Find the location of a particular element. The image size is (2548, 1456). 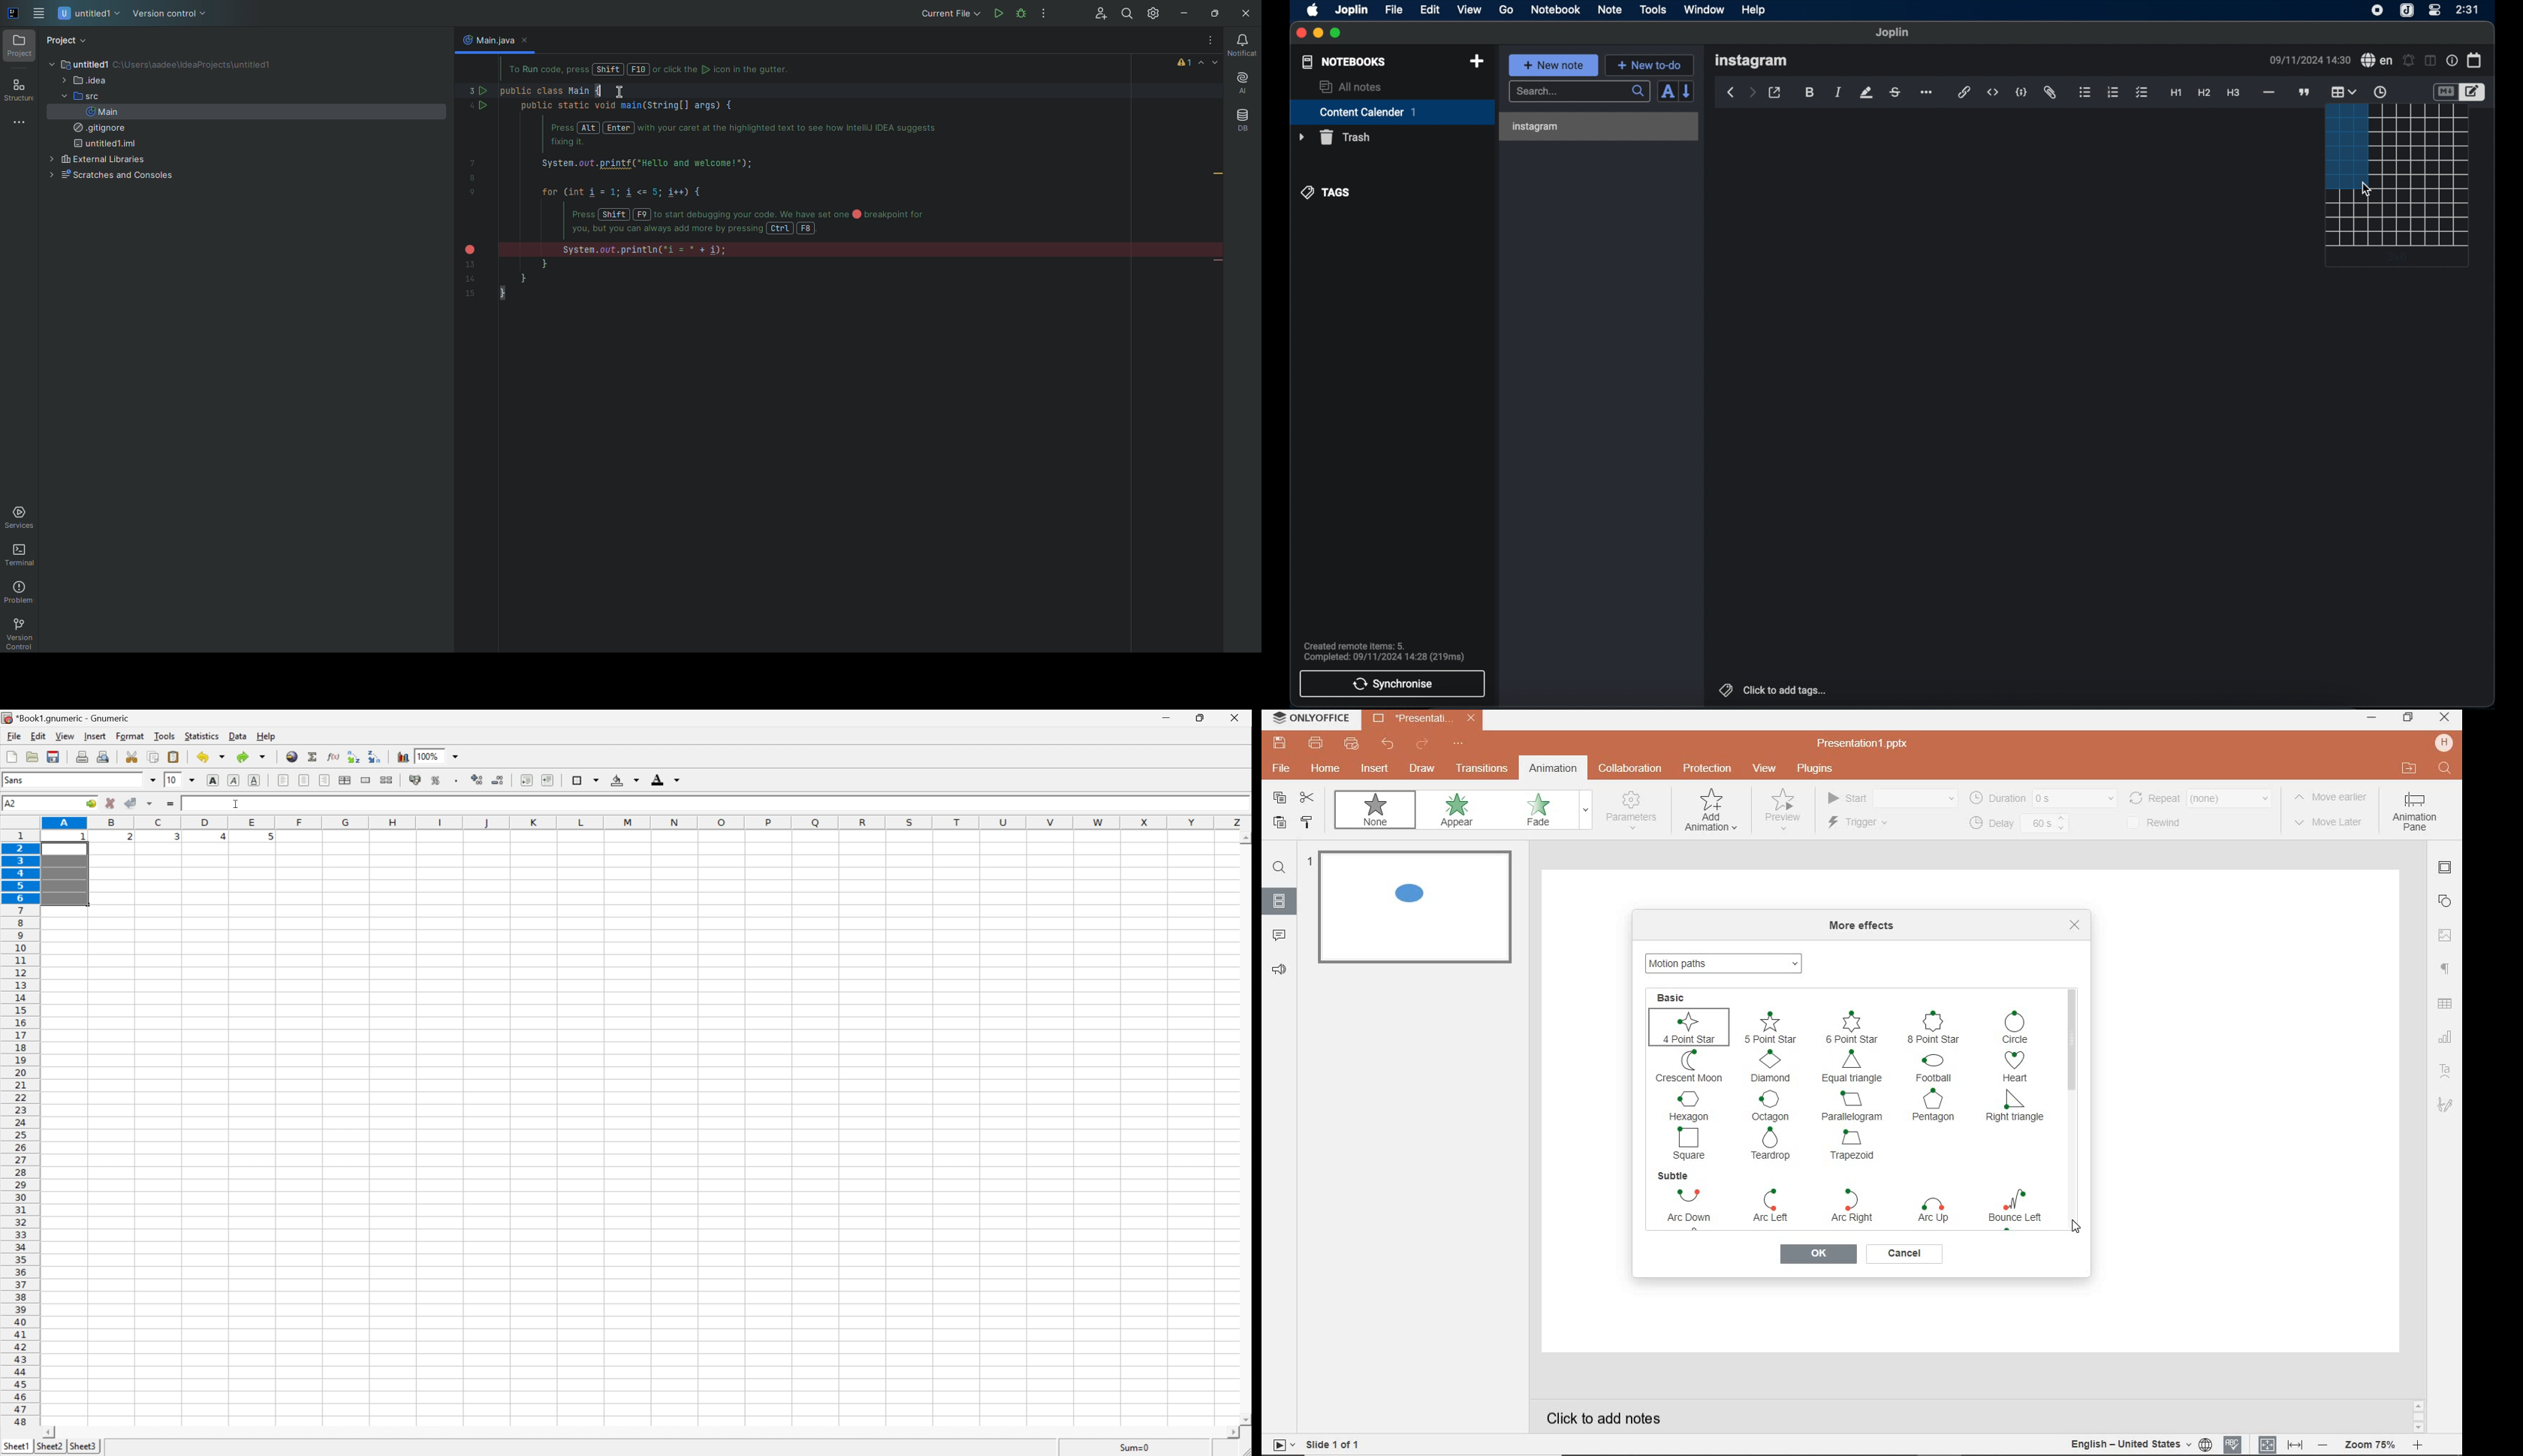

protection is located at coordinates (1706, 768).